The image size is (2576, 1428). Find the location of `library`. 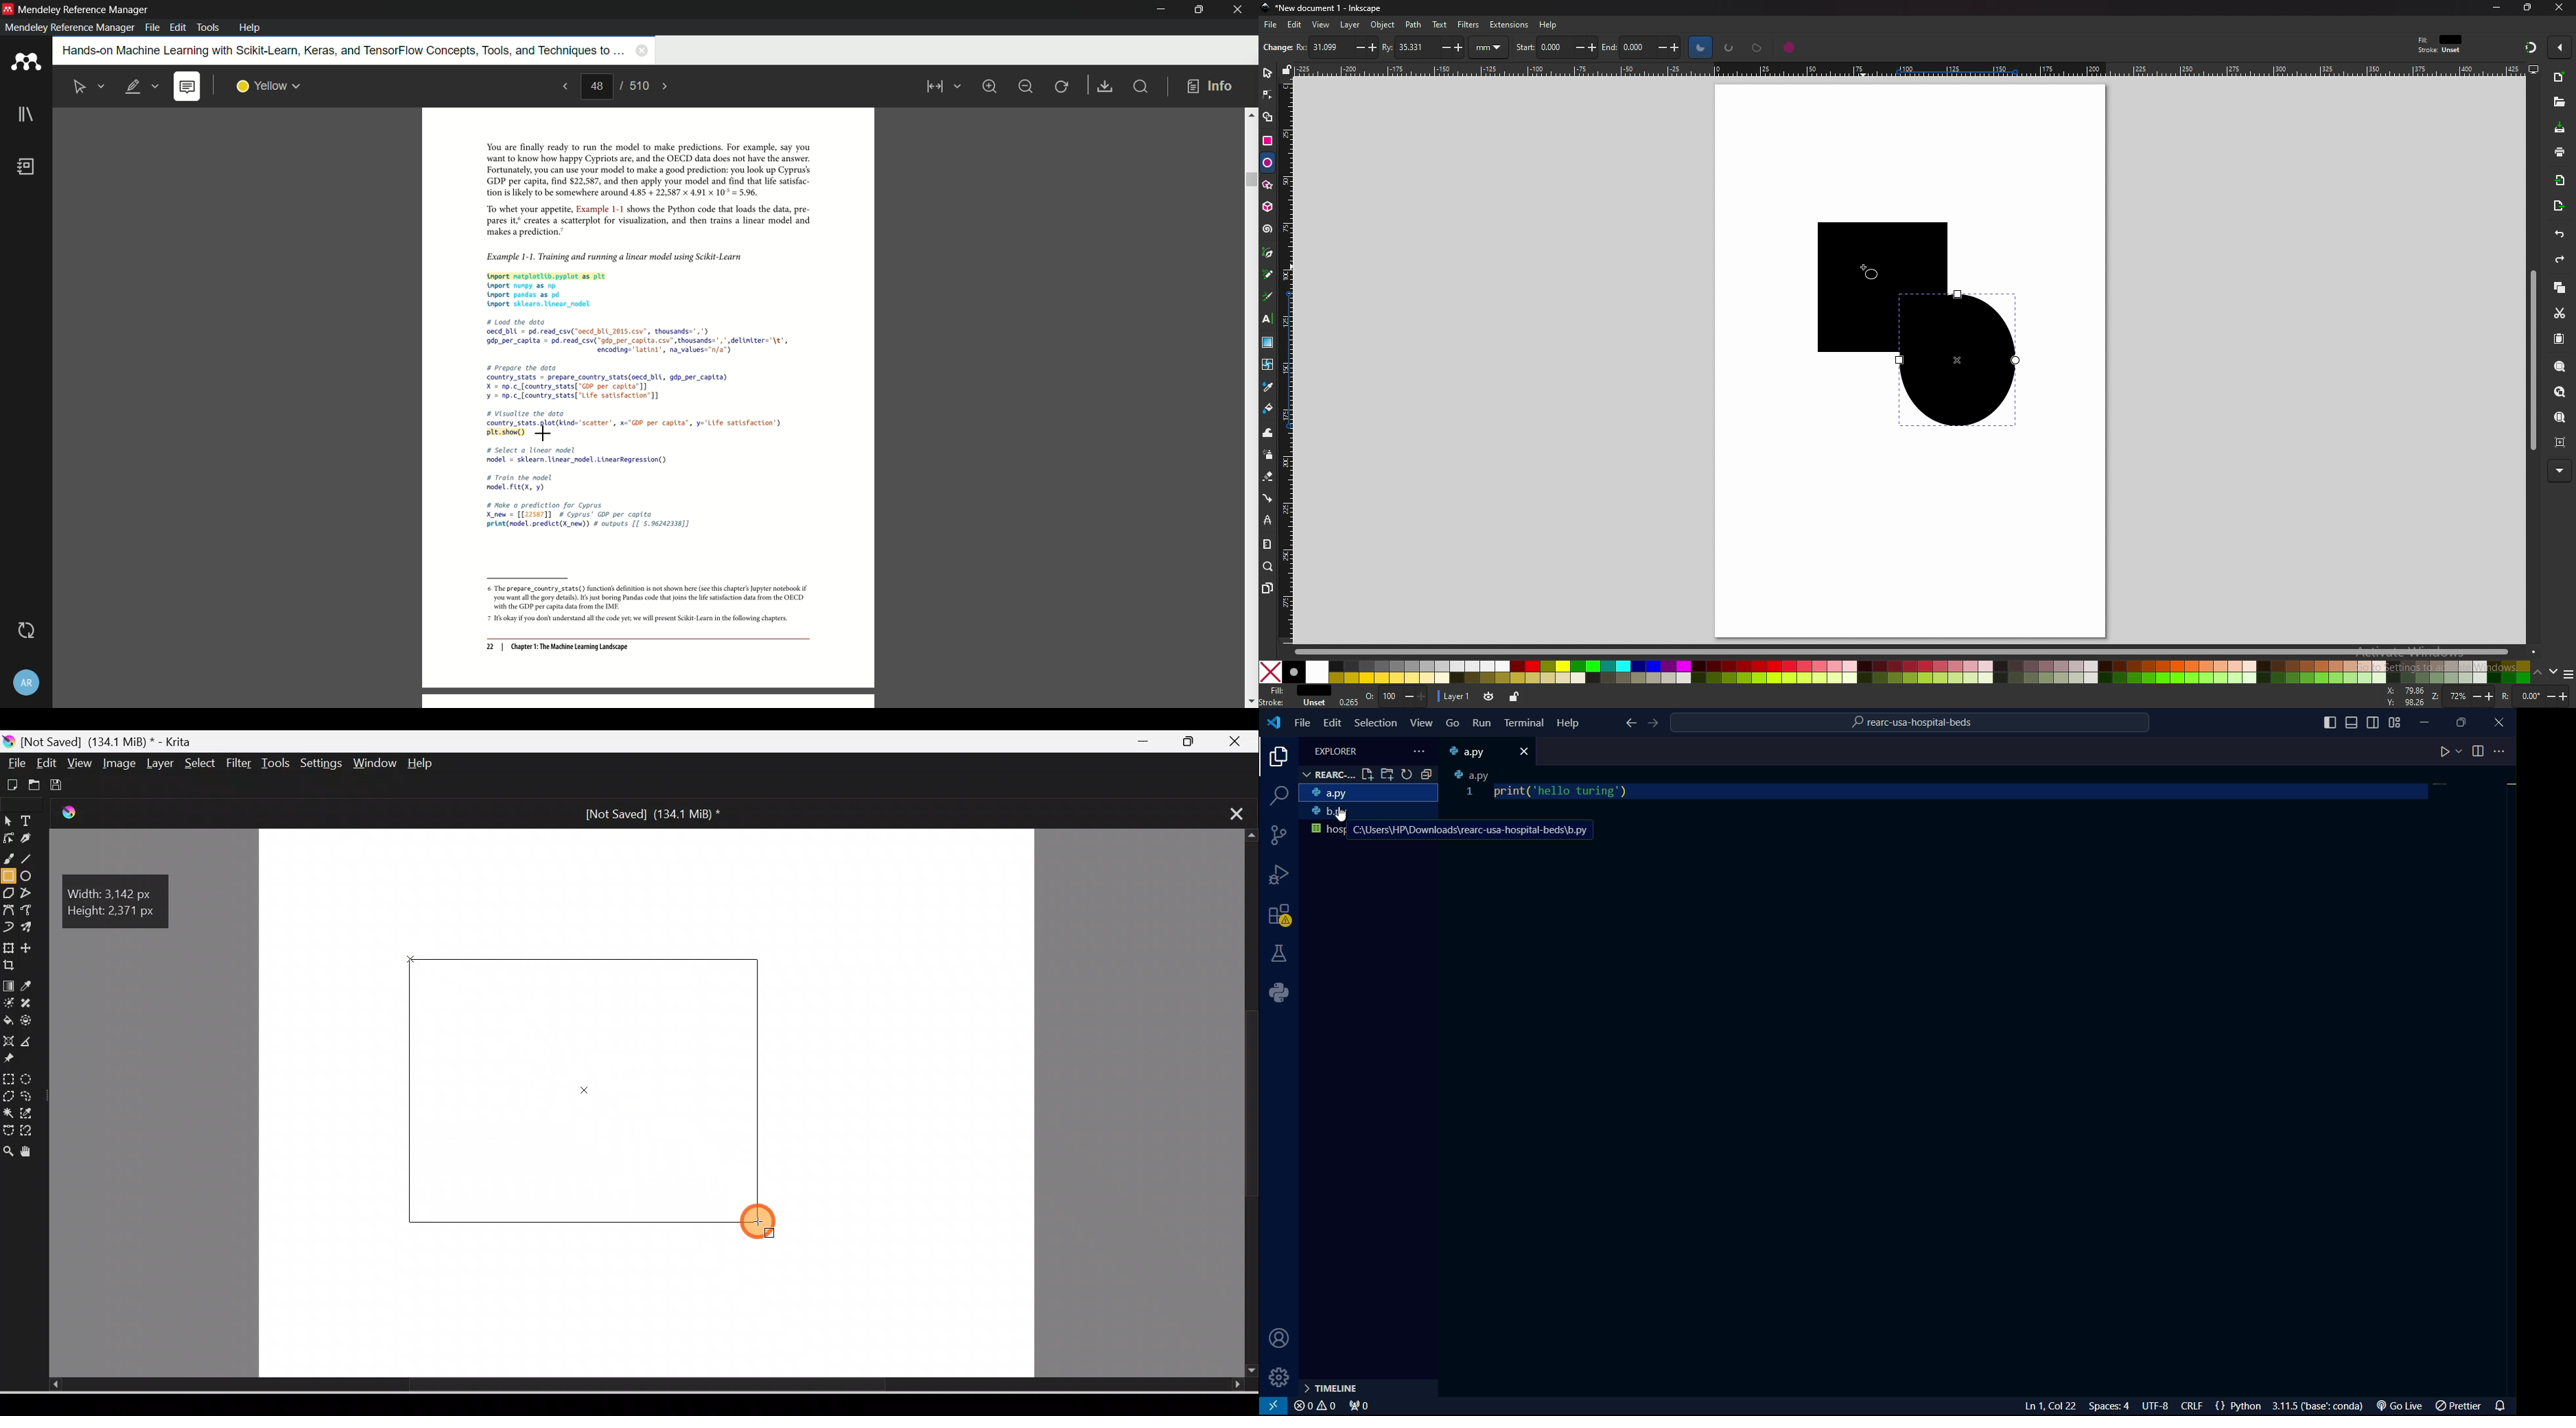

library is located at coordinates (26, 115).